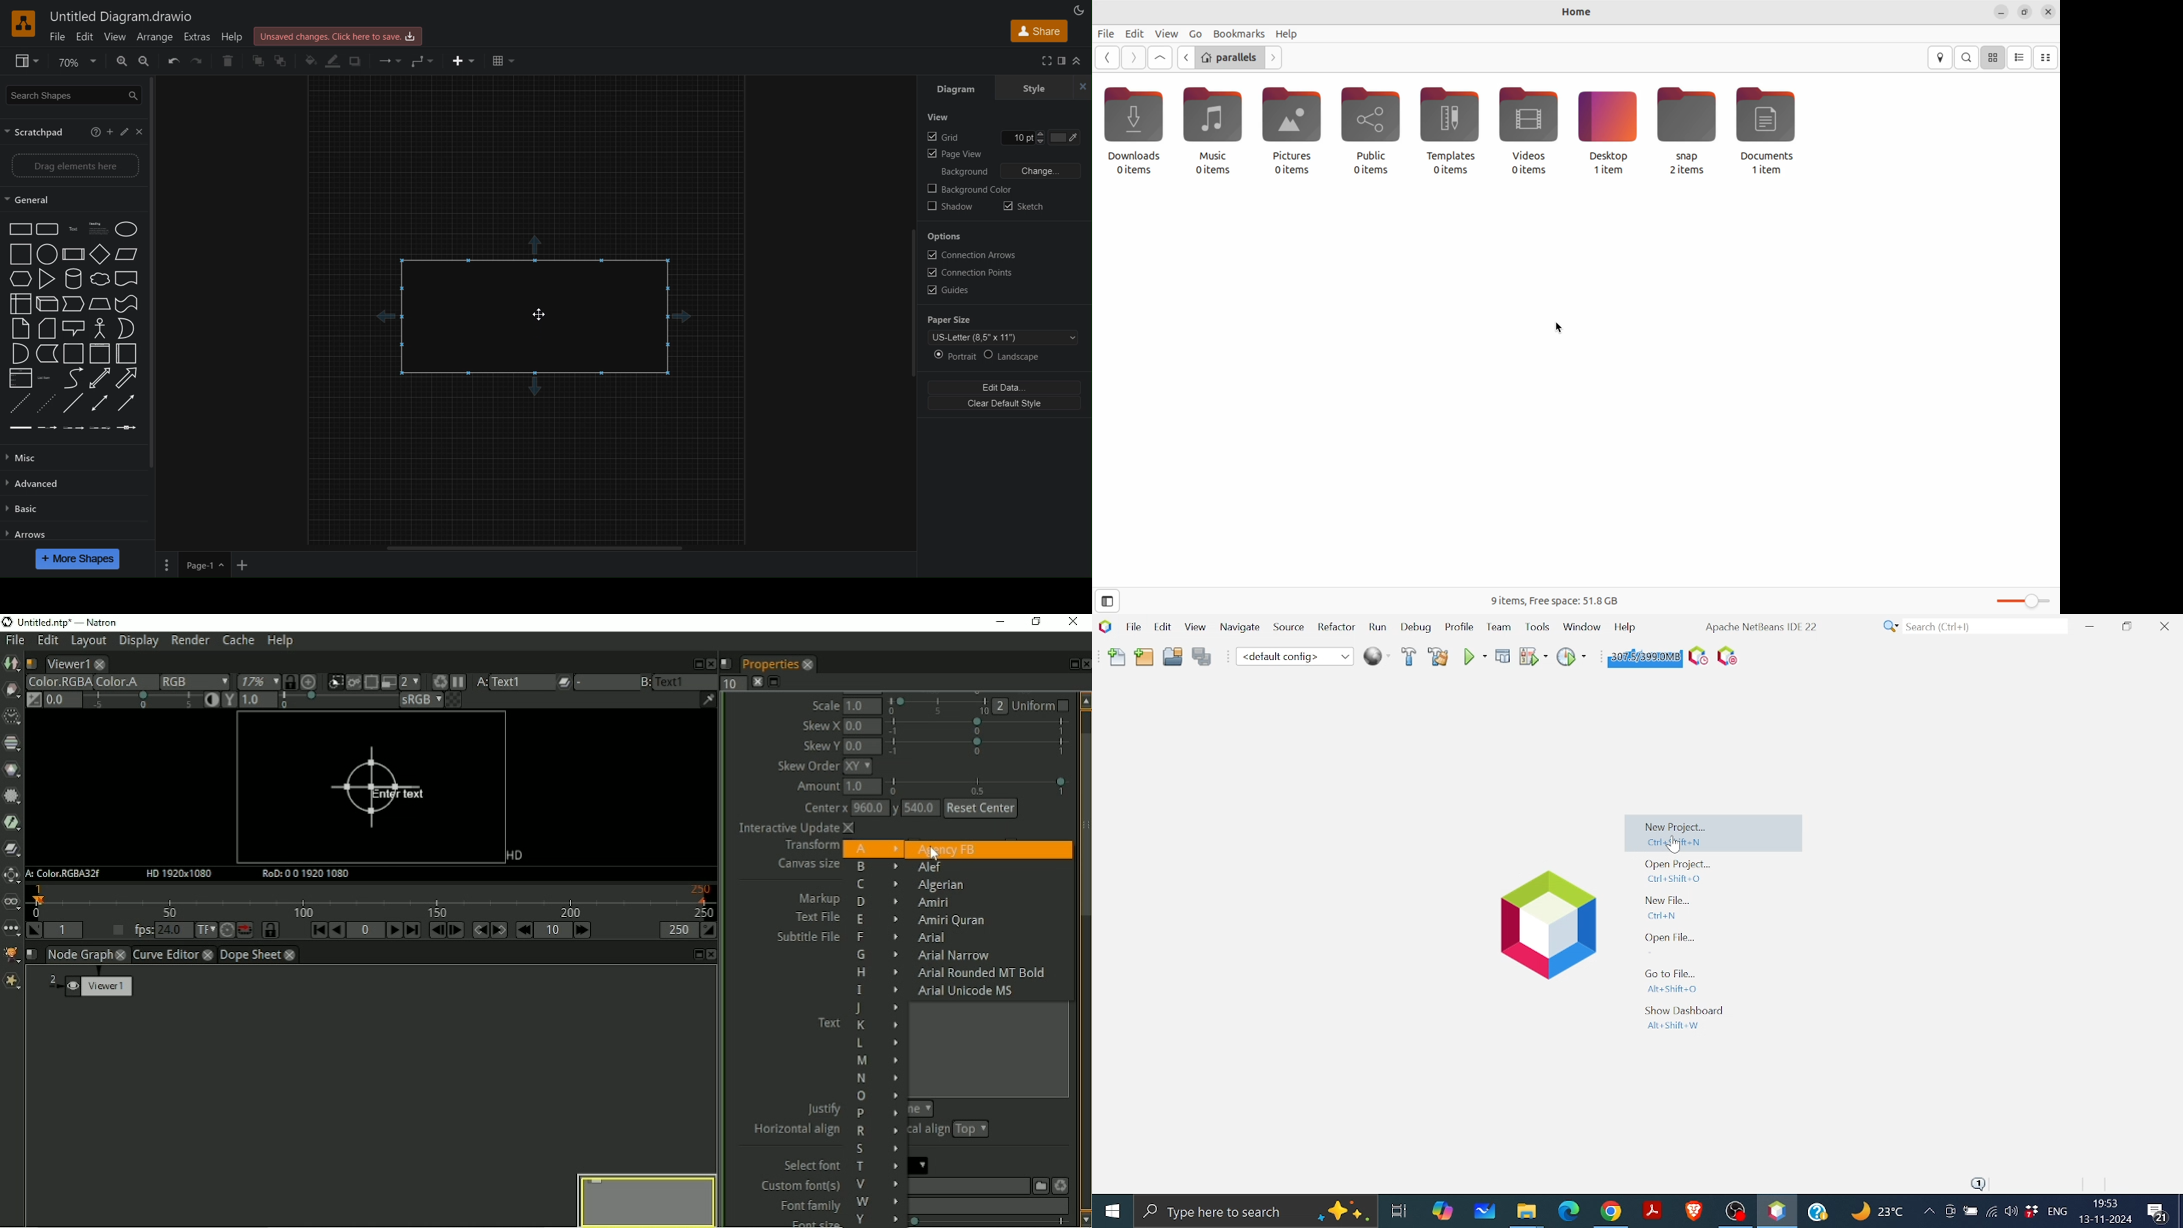 The height and width of the screenshot is (1232, 2184). I want to click on Go to first page, so click(1160, 59).